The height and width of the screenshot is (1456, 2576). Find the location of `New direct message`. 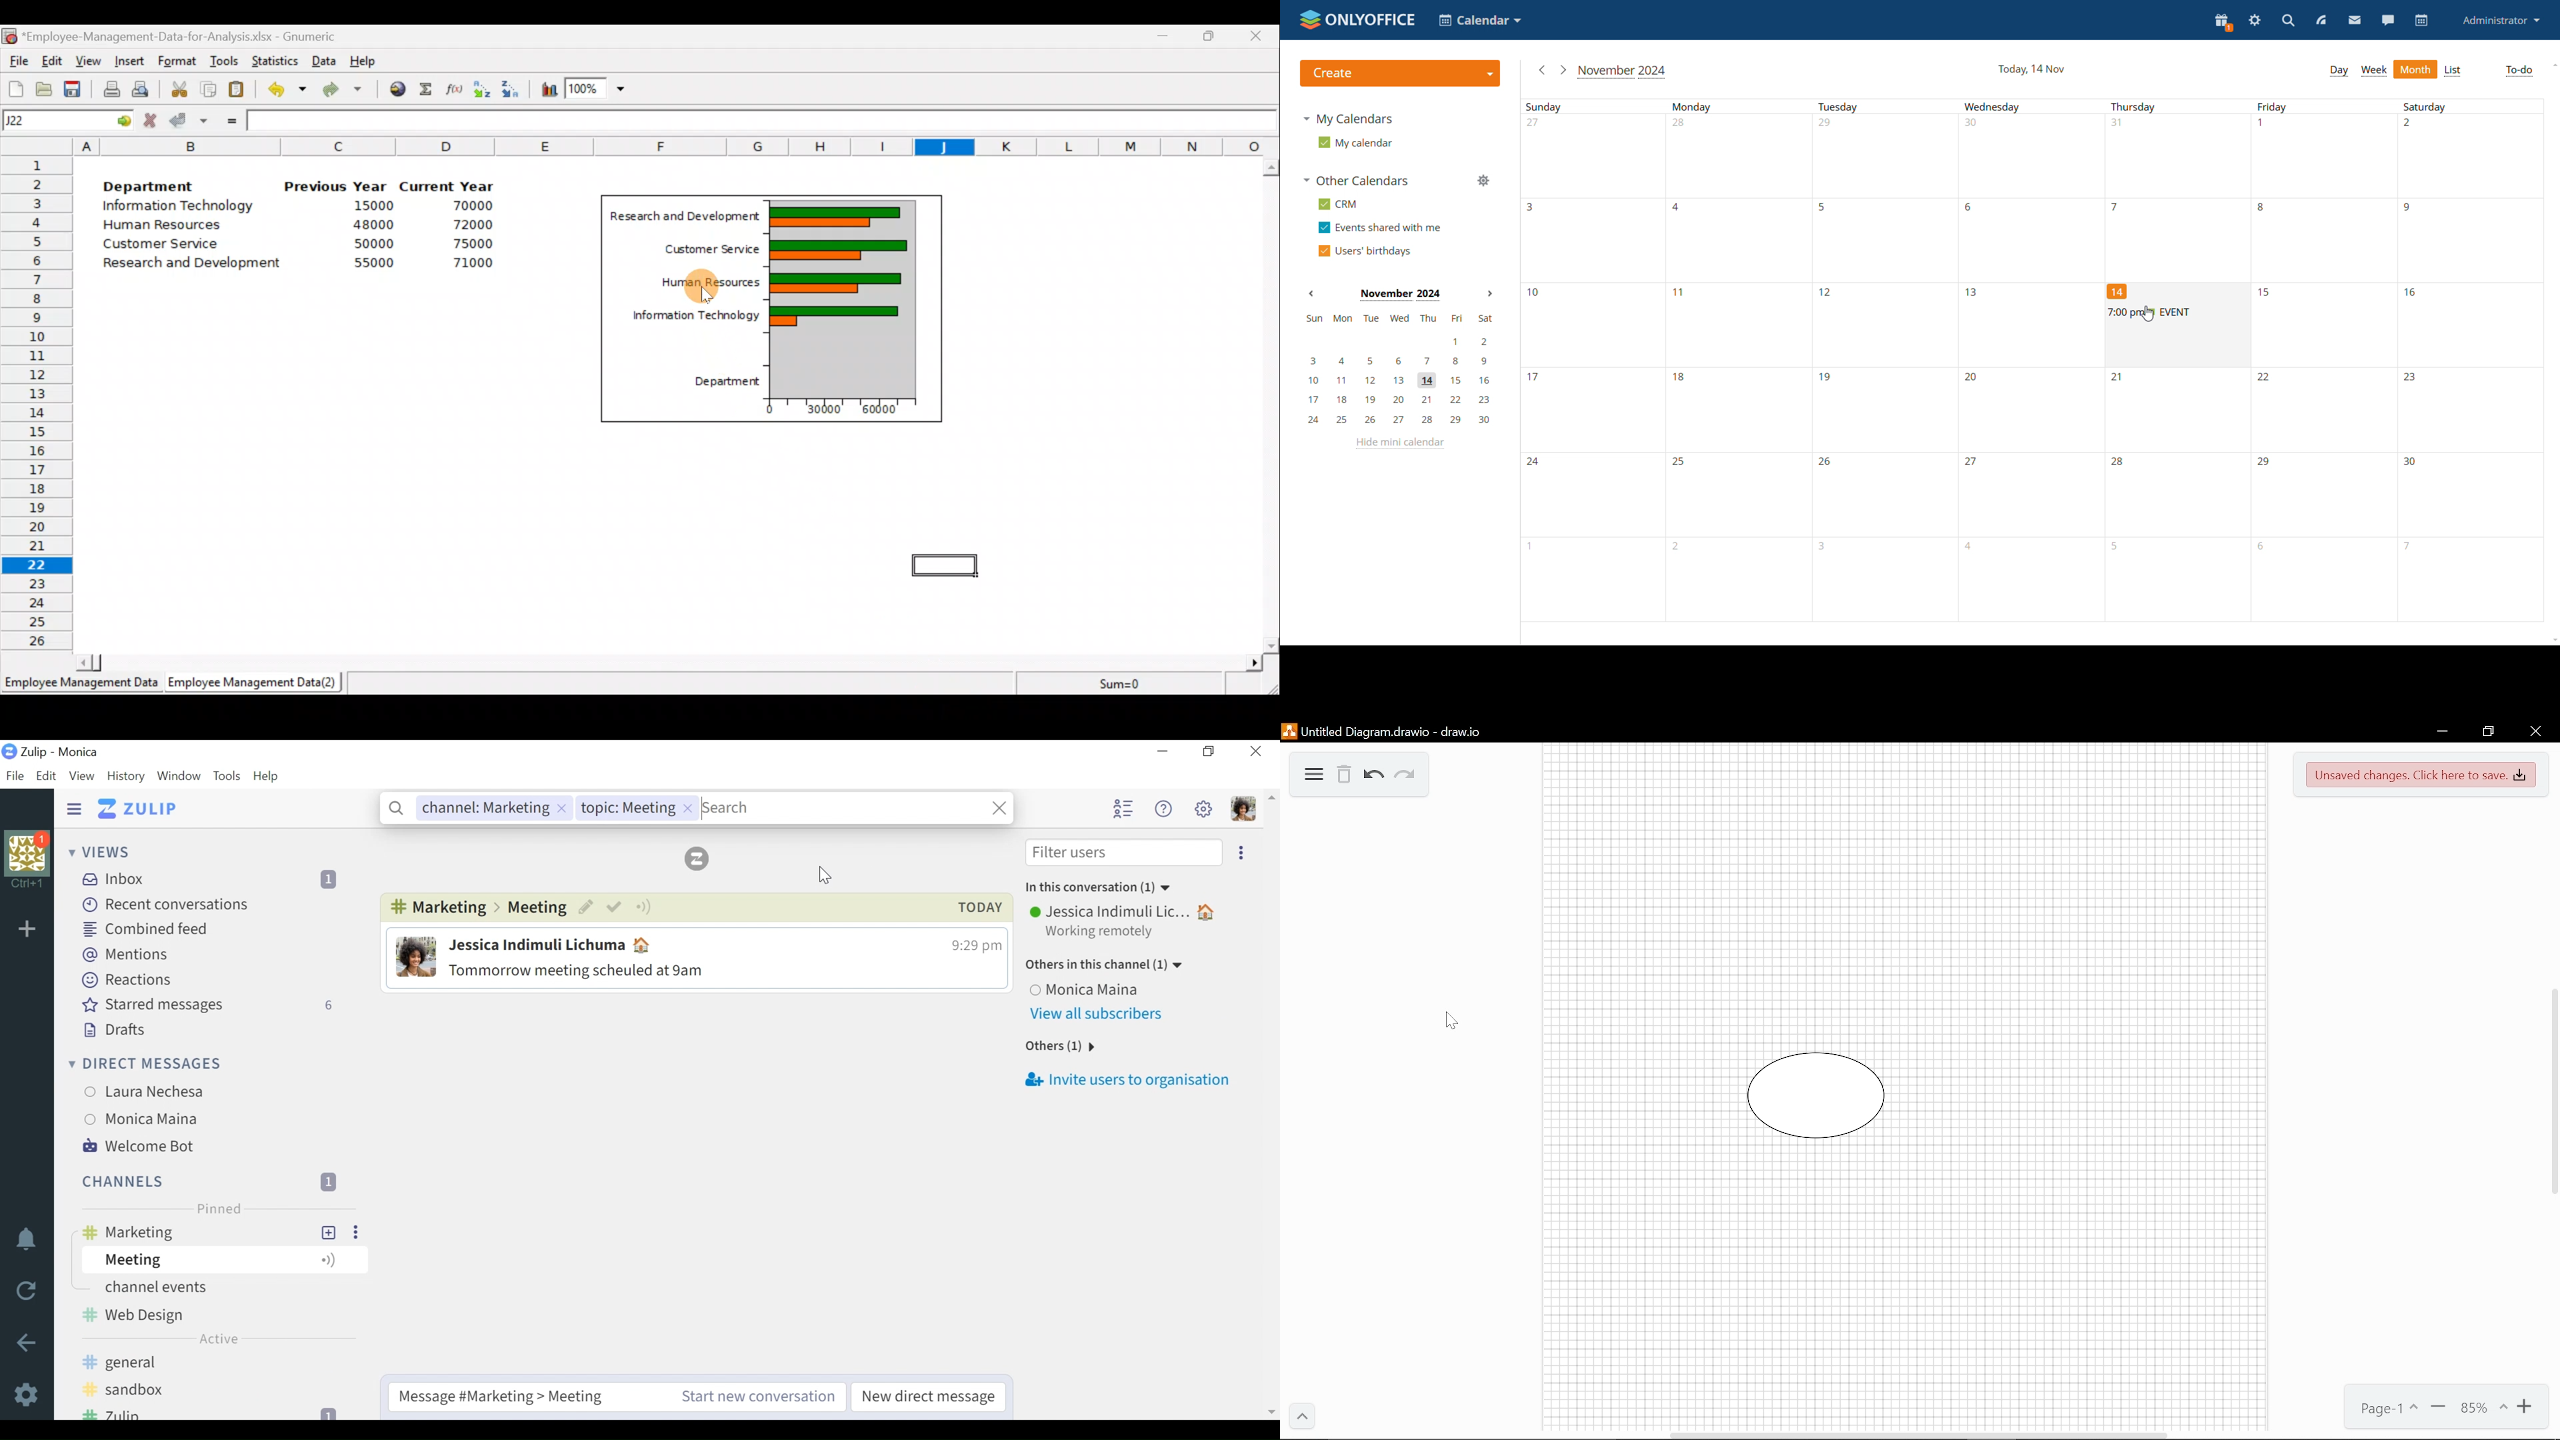

New direct message is located at coordinates (931, 1397).